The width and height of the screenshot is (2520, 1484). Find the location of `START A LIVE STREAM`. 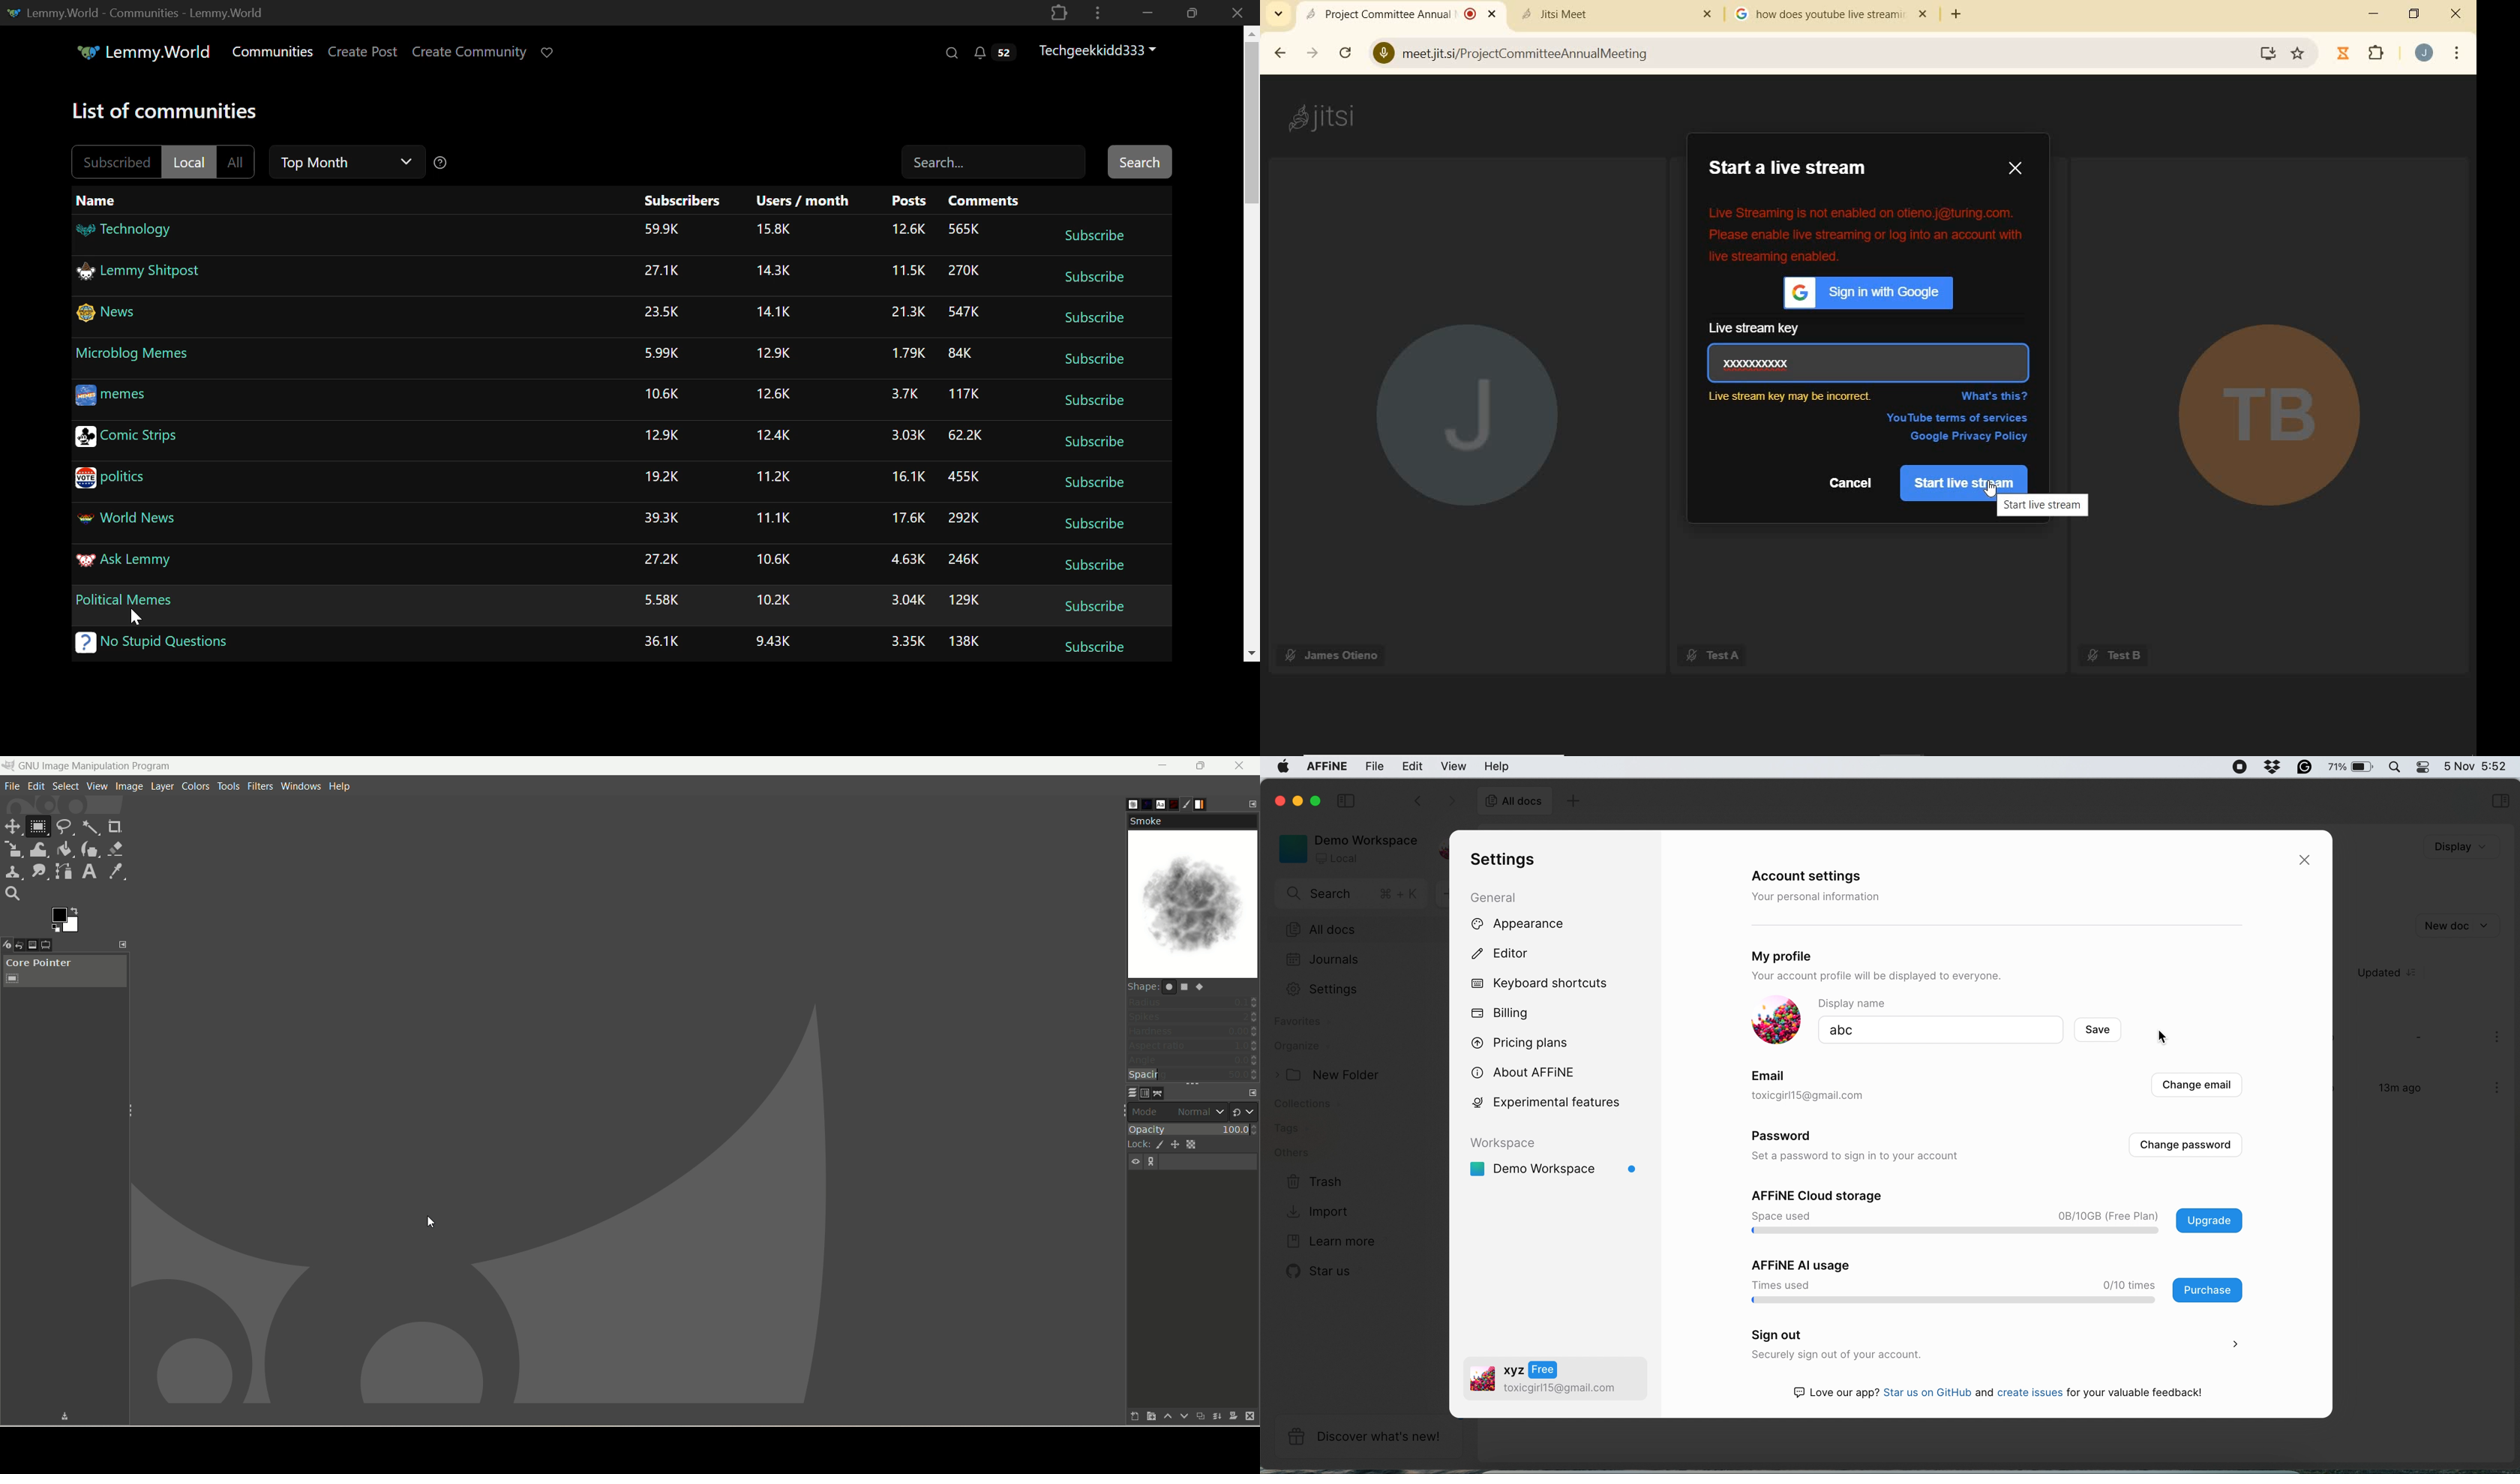

START A LIVE STREAM is located at coordinates (1791, 168).